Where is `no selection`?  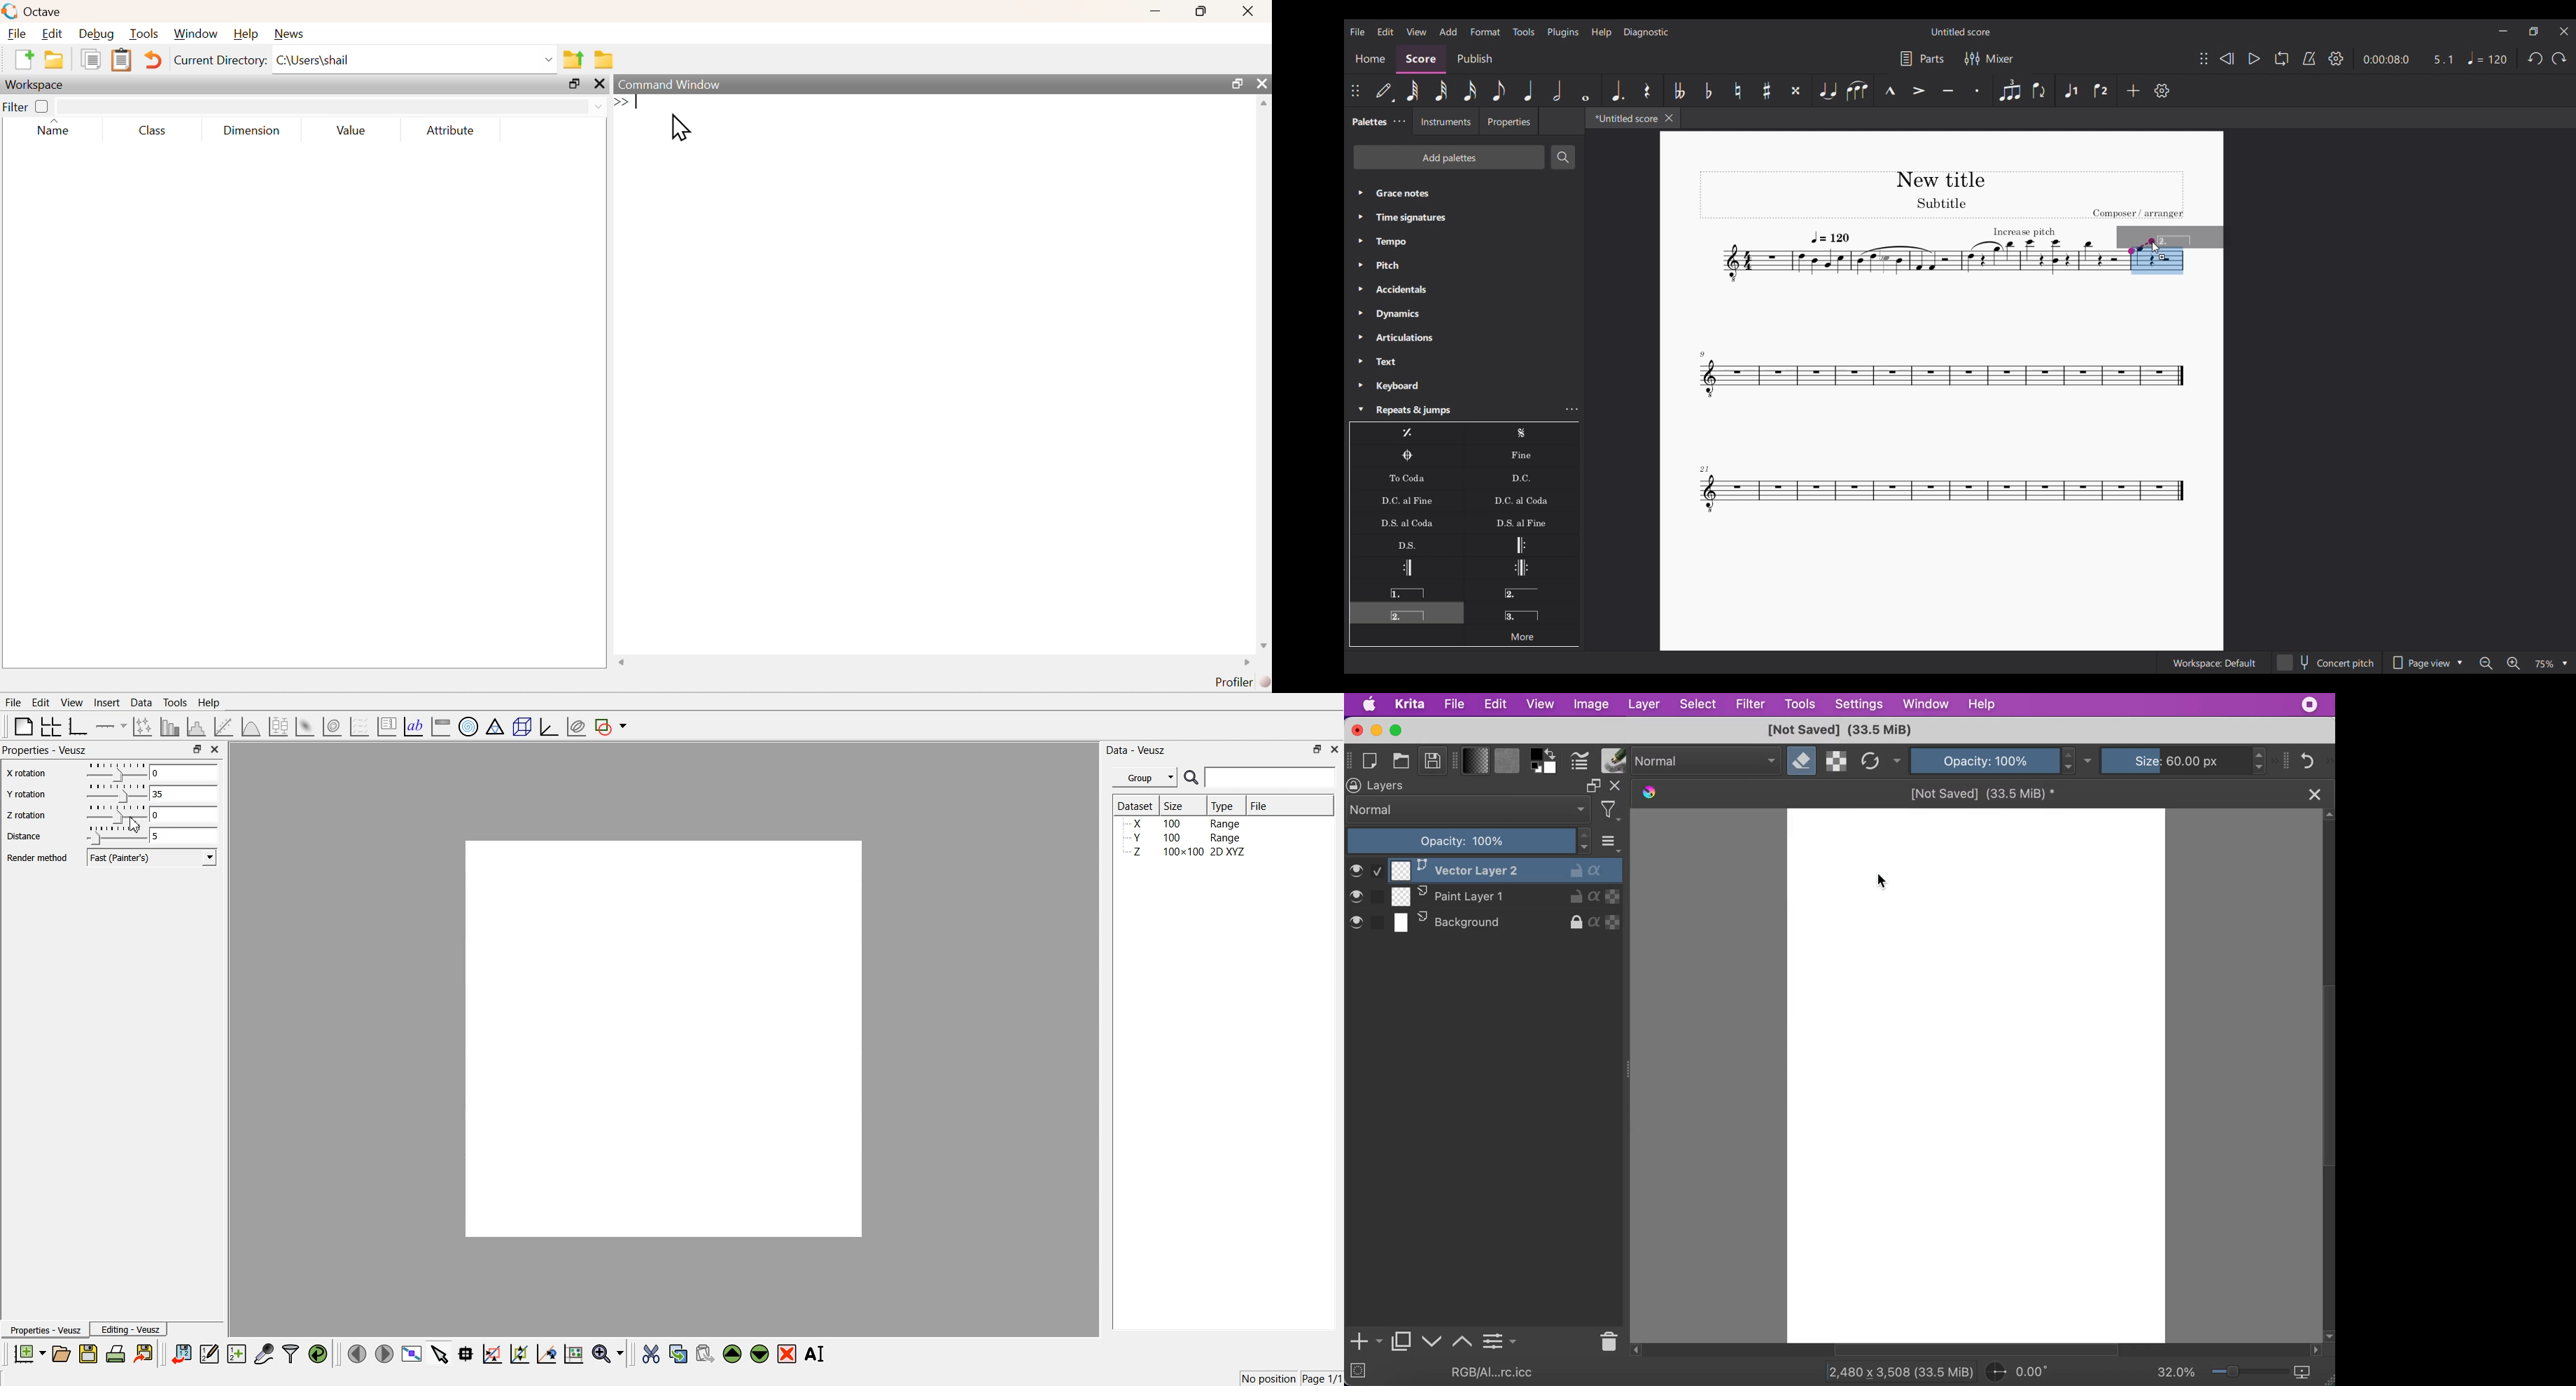
no selection is located at coordinates (1358, 1373).